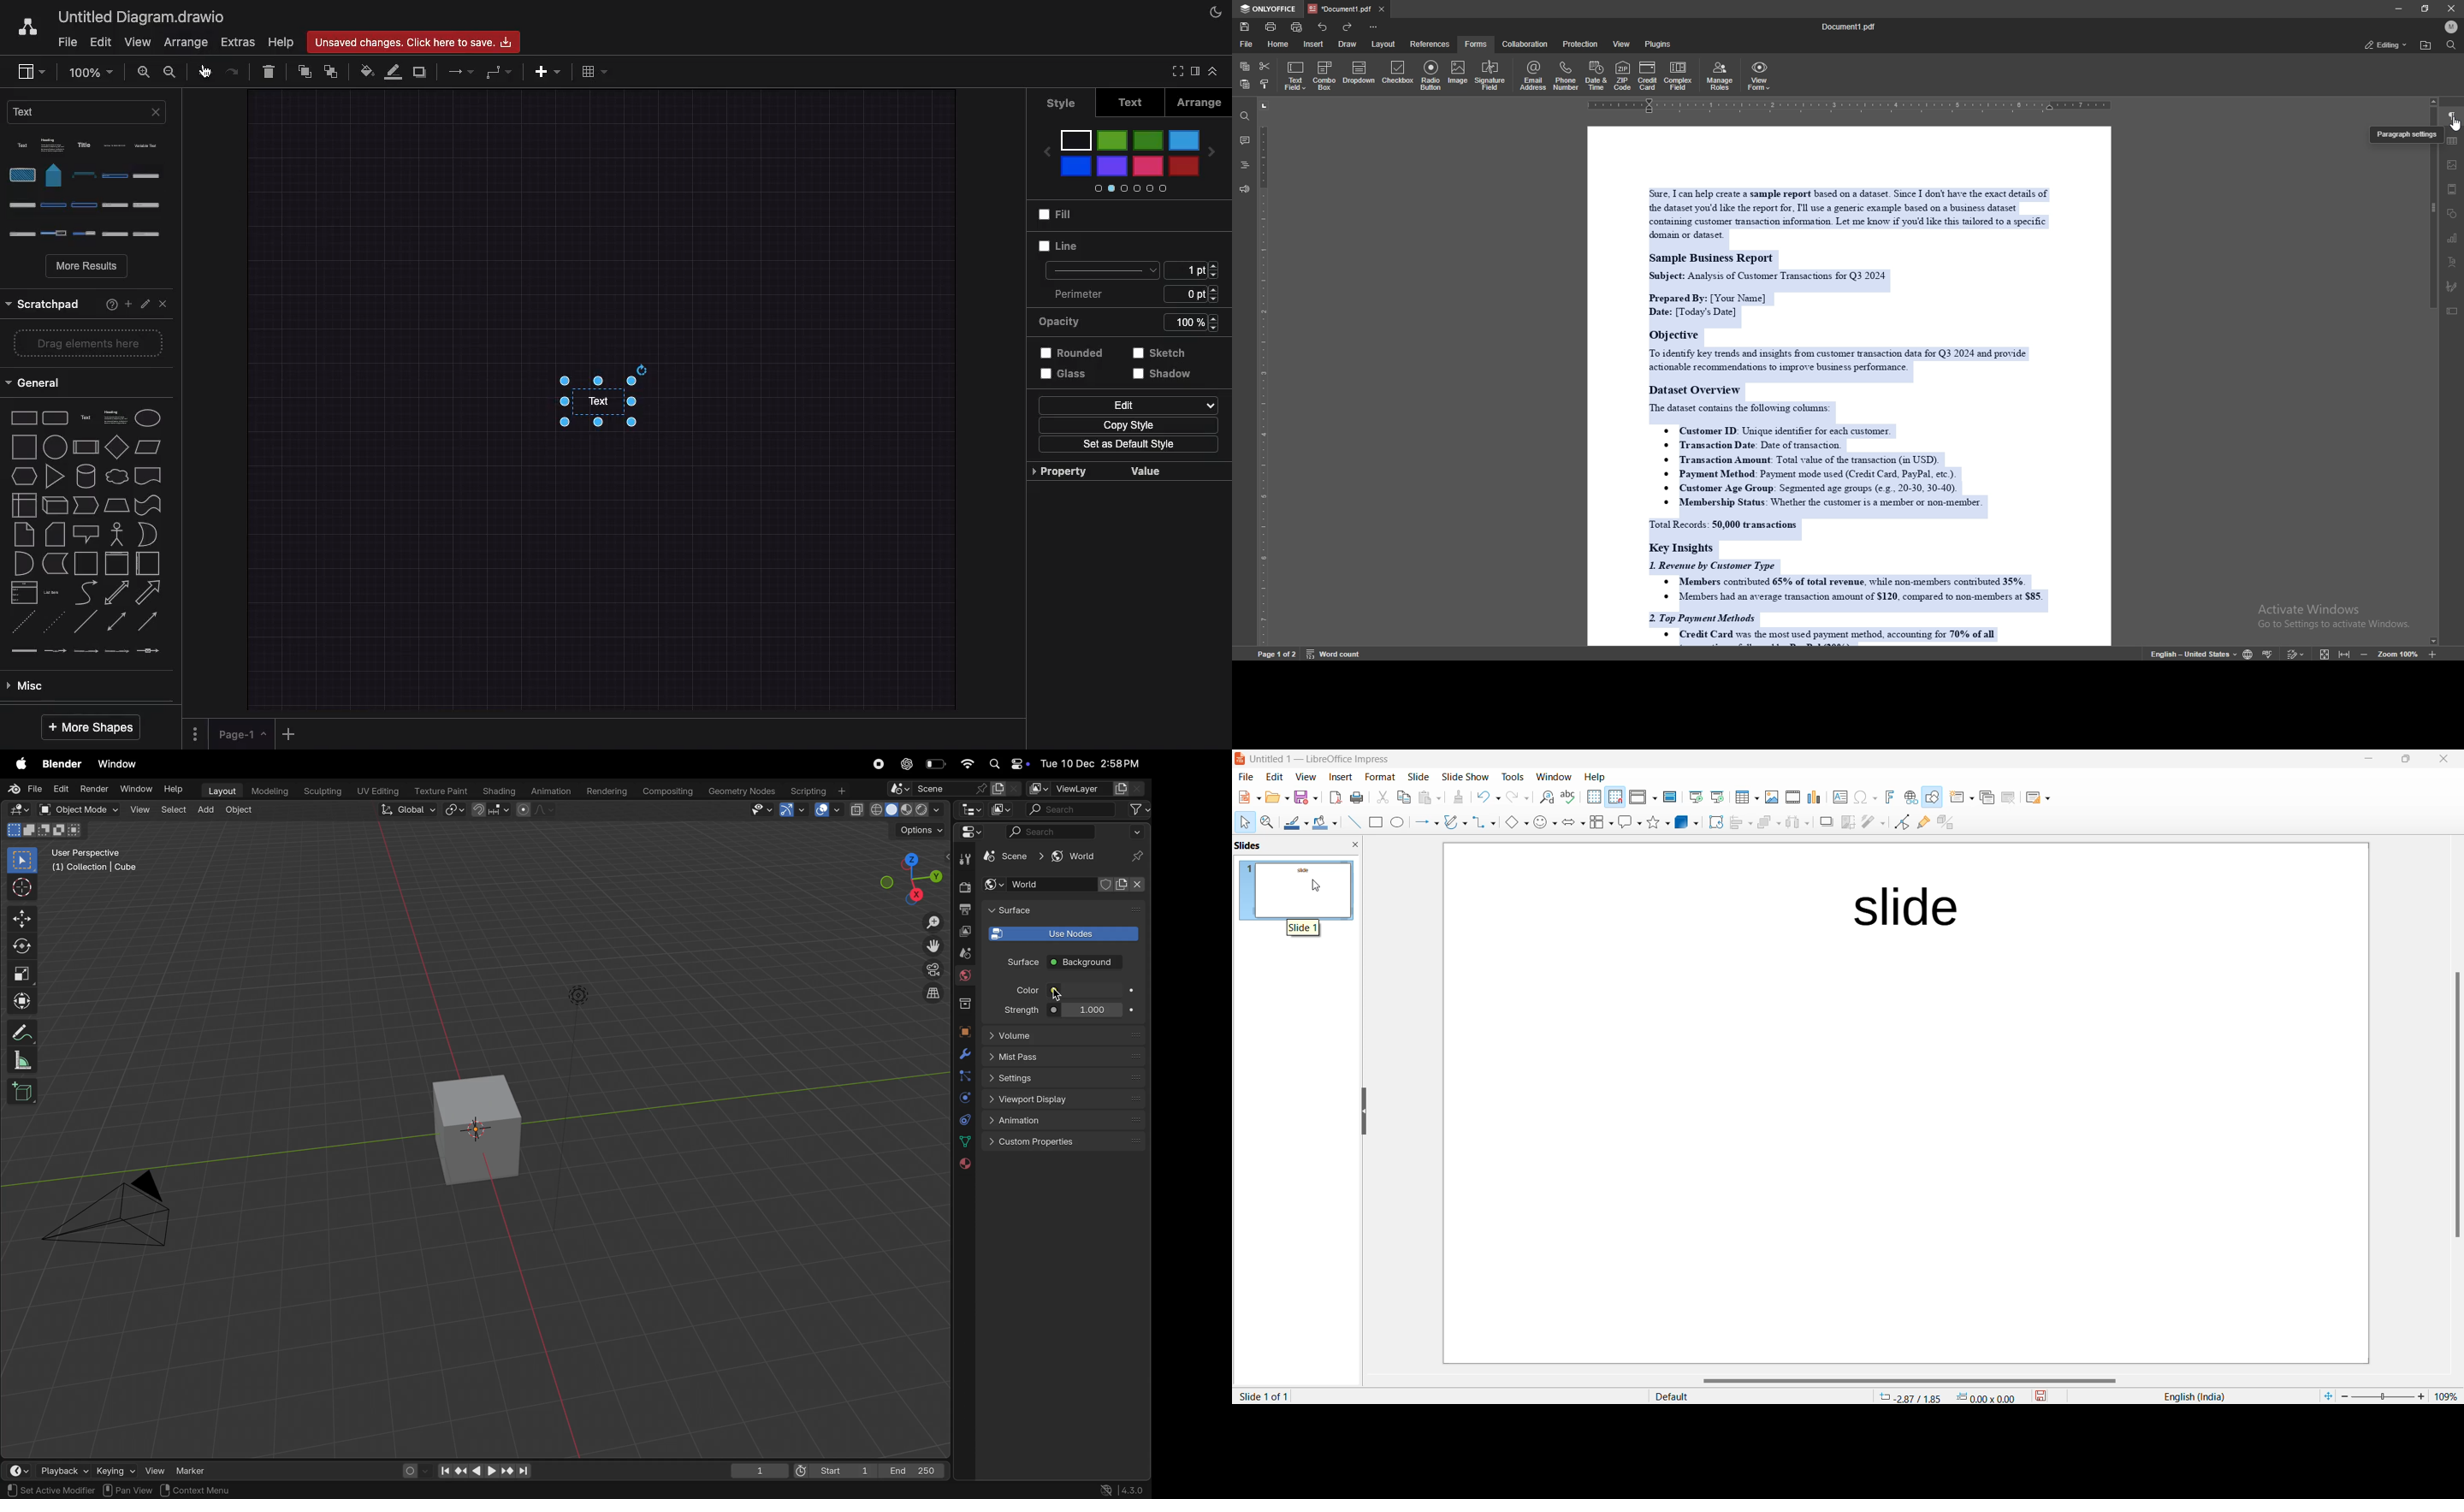 The height and width of the screenshot is (1512, 2464). I want to click on copy, so click(965, 932).